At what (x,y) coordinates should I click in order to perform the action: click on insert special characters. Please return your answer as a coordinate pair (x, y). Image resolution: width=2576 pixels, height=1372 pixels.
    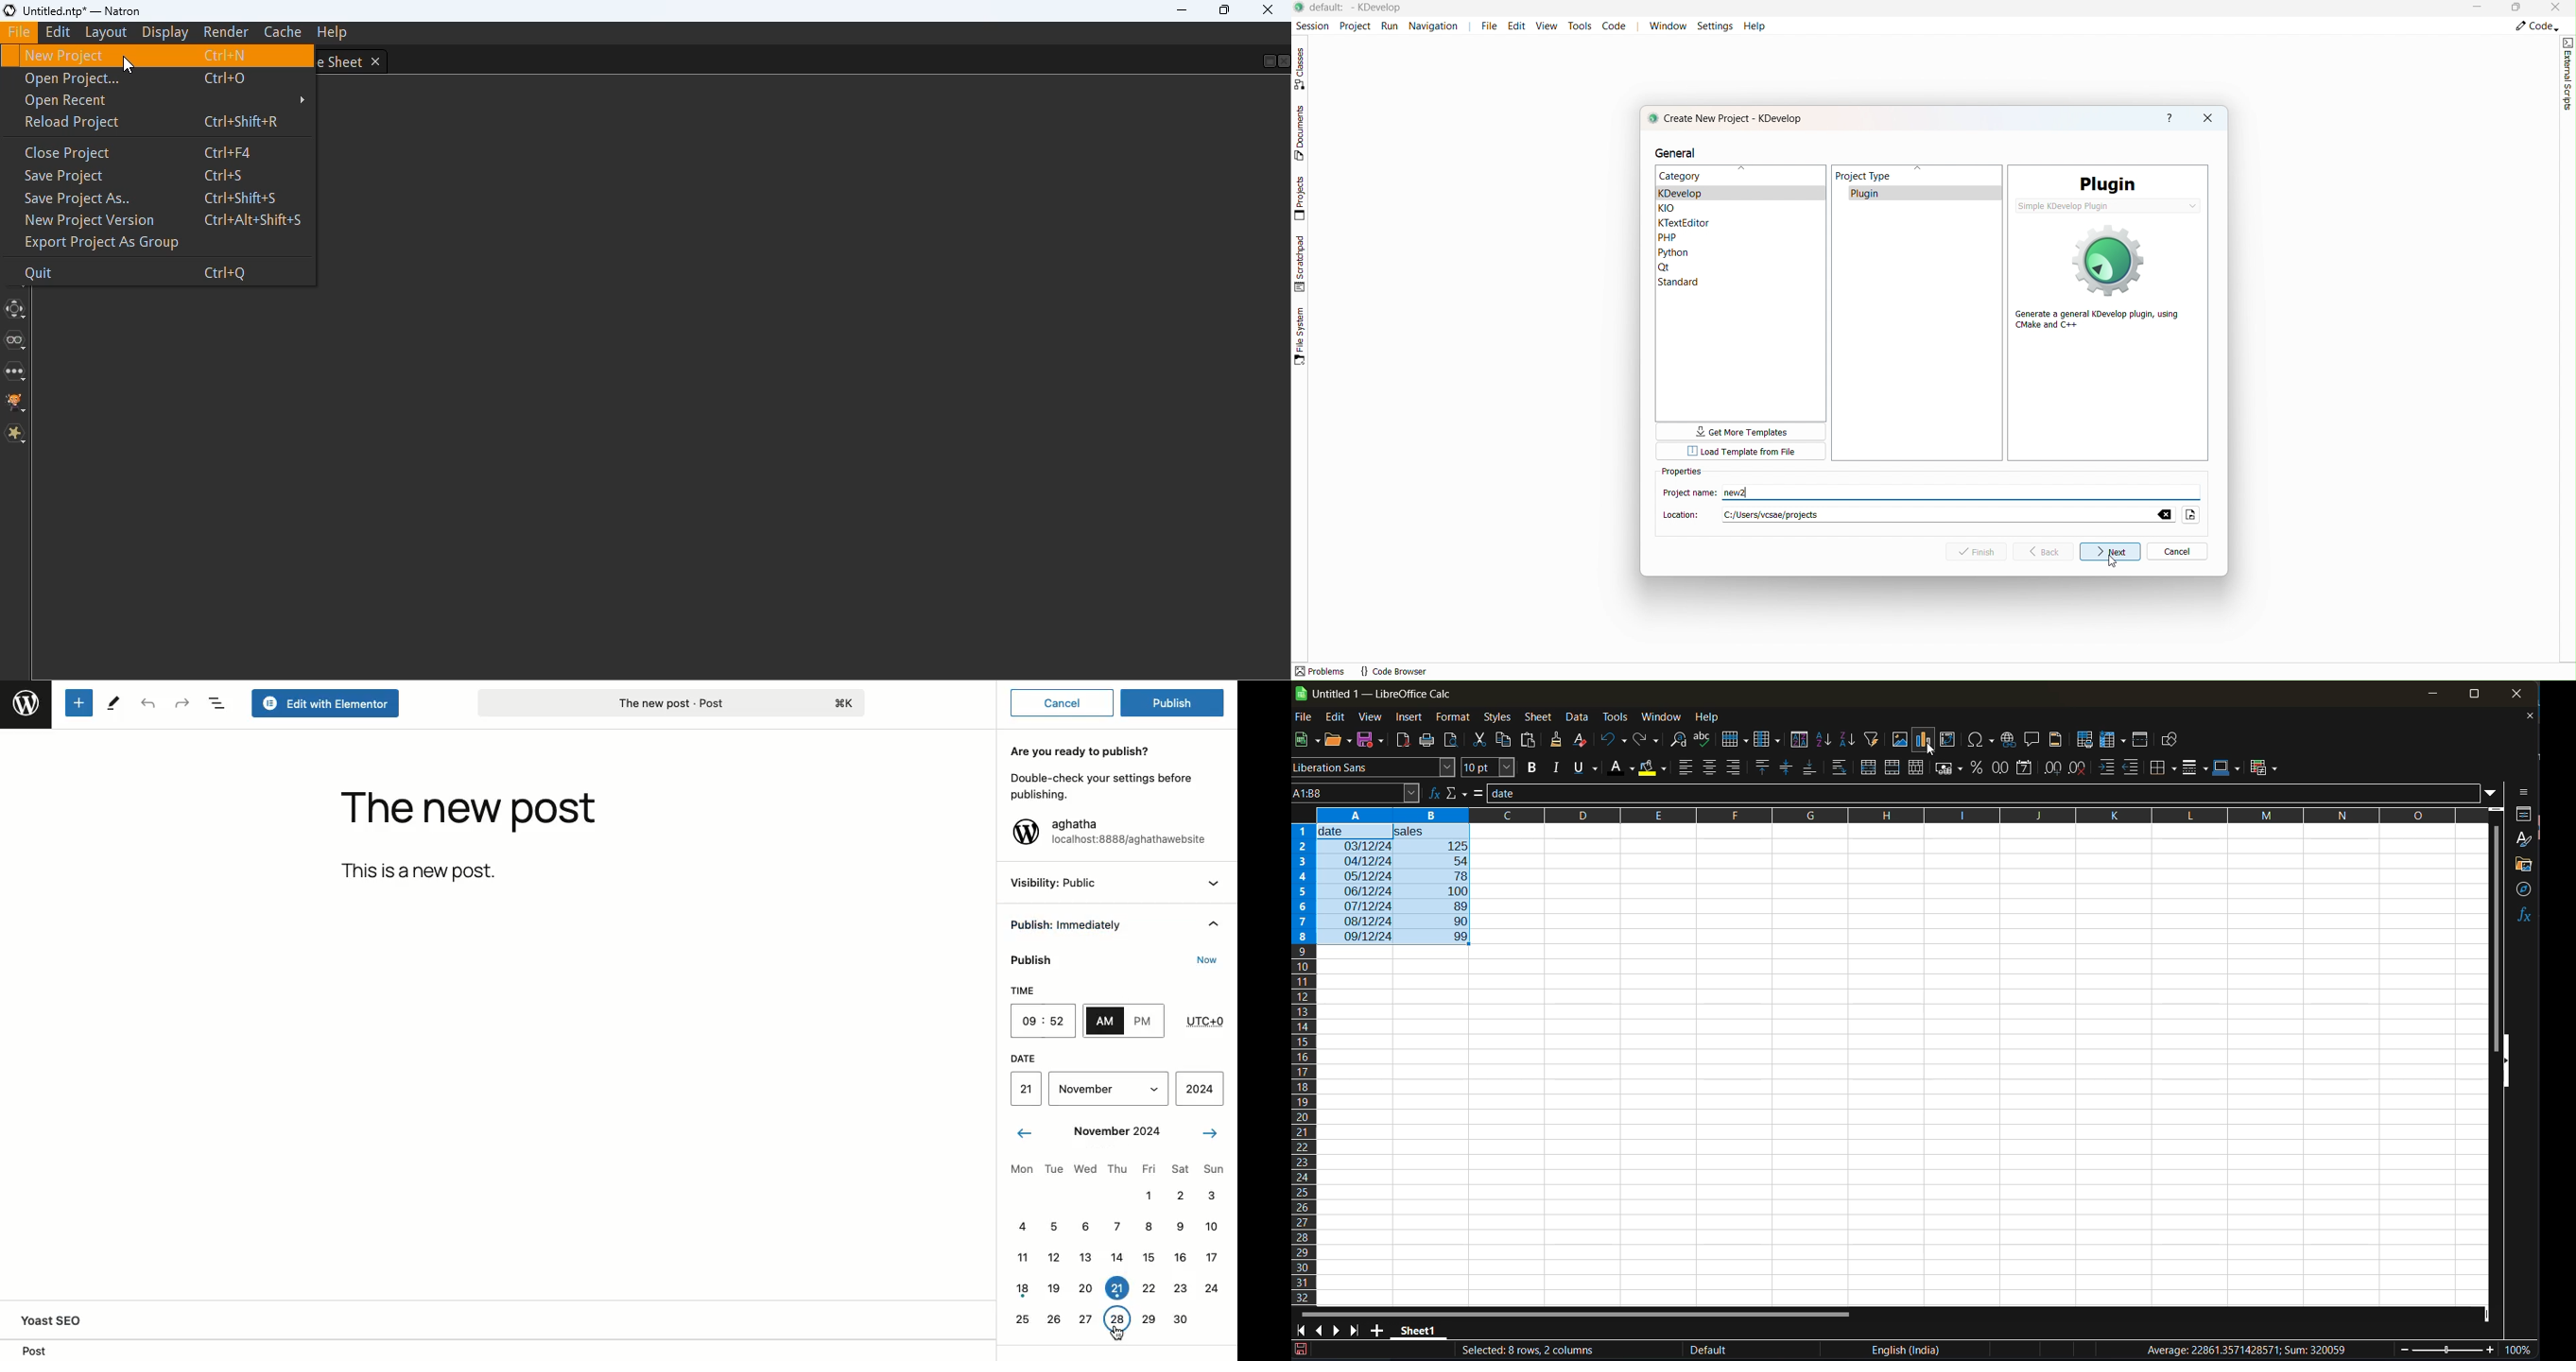
    Looking at the image, I should click on (1982, 741).